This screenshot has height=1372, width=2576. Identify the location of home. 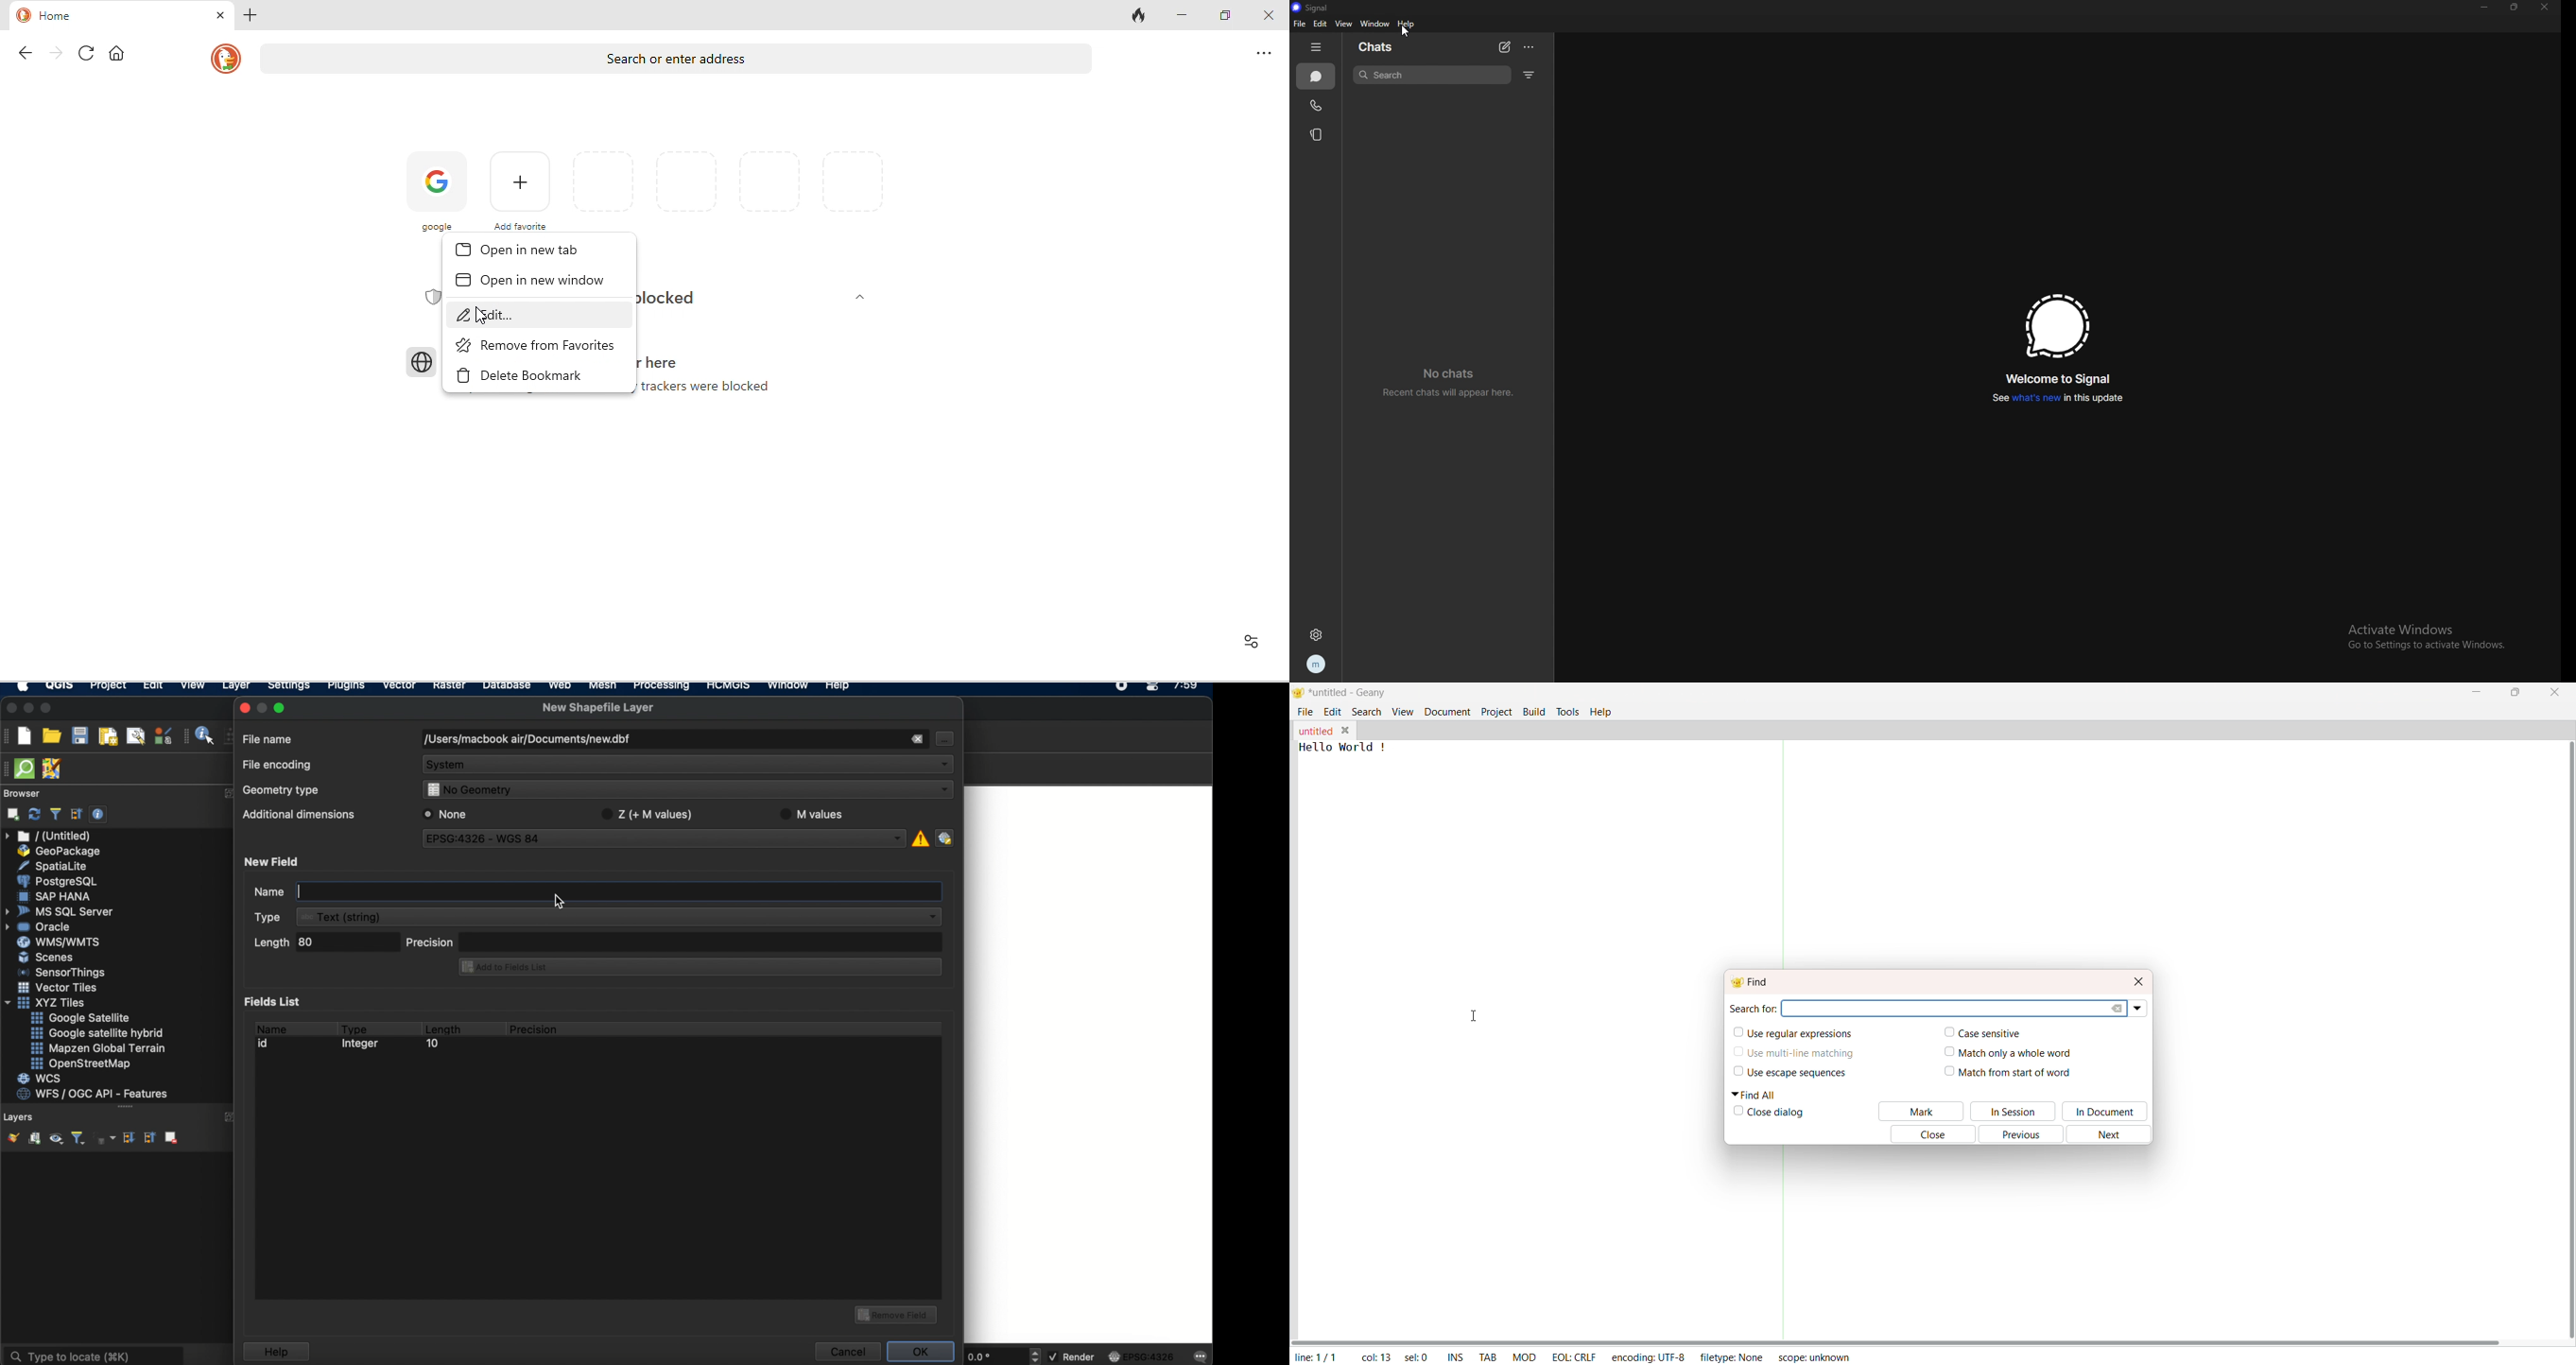
(69, 15).